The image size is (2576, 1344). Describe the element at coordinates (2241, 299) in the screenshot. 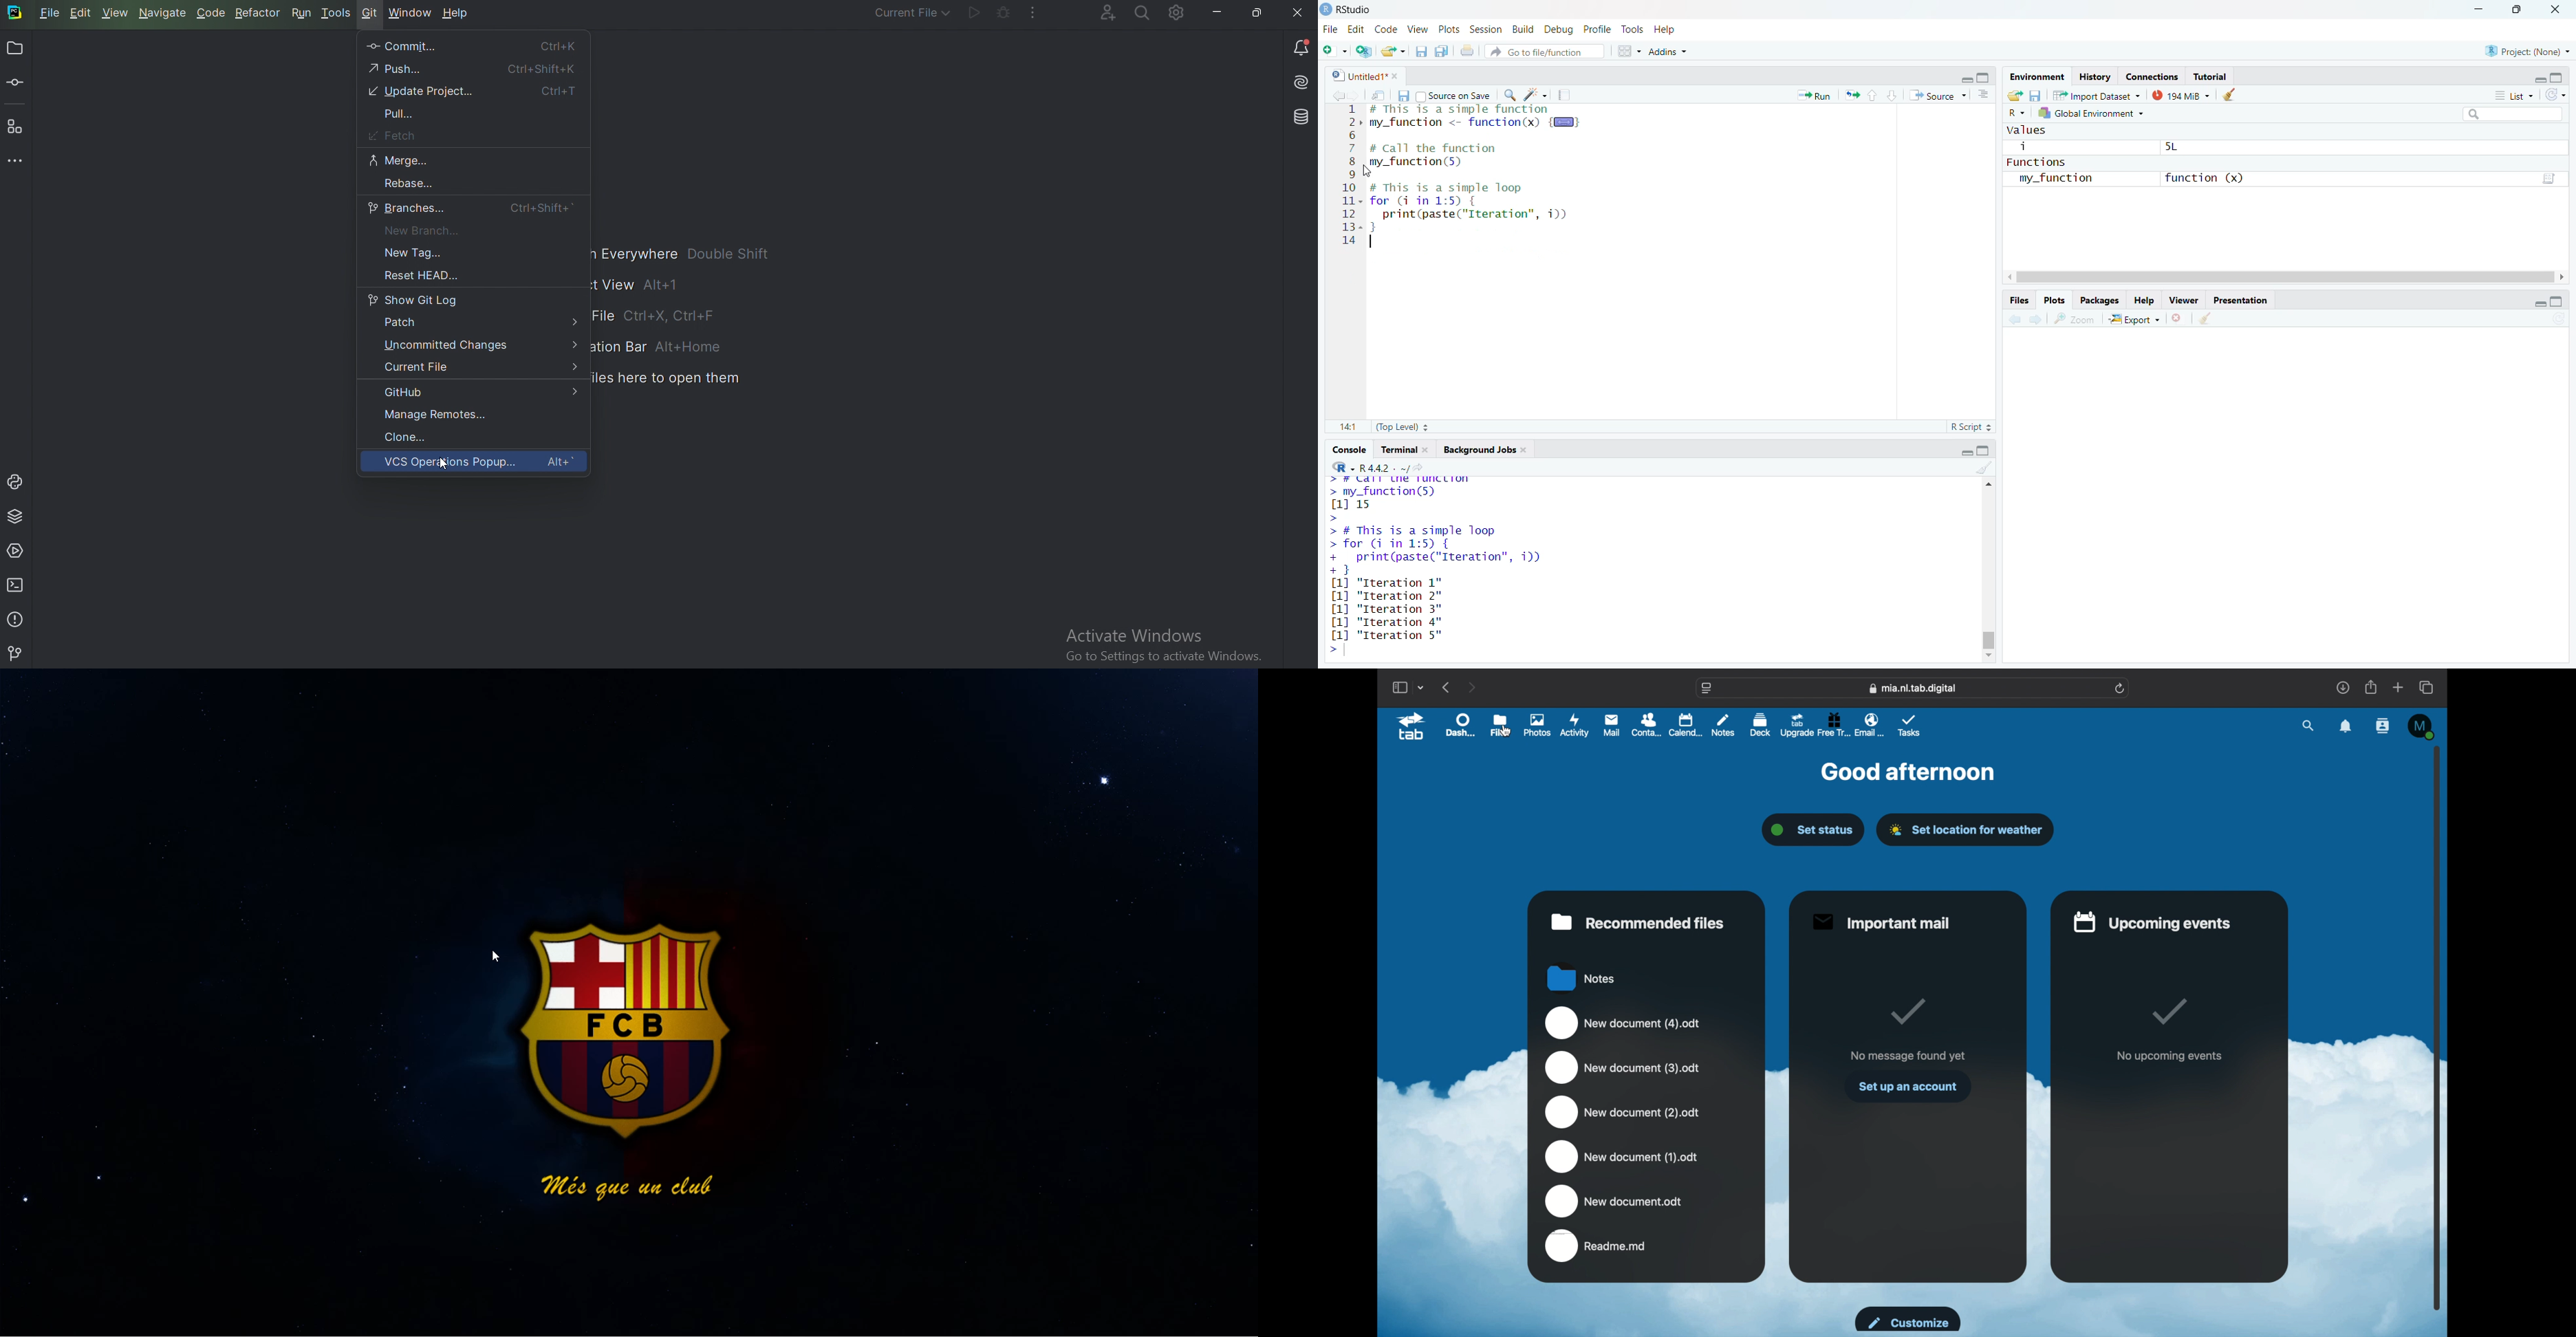

I see `presentation` at that location.